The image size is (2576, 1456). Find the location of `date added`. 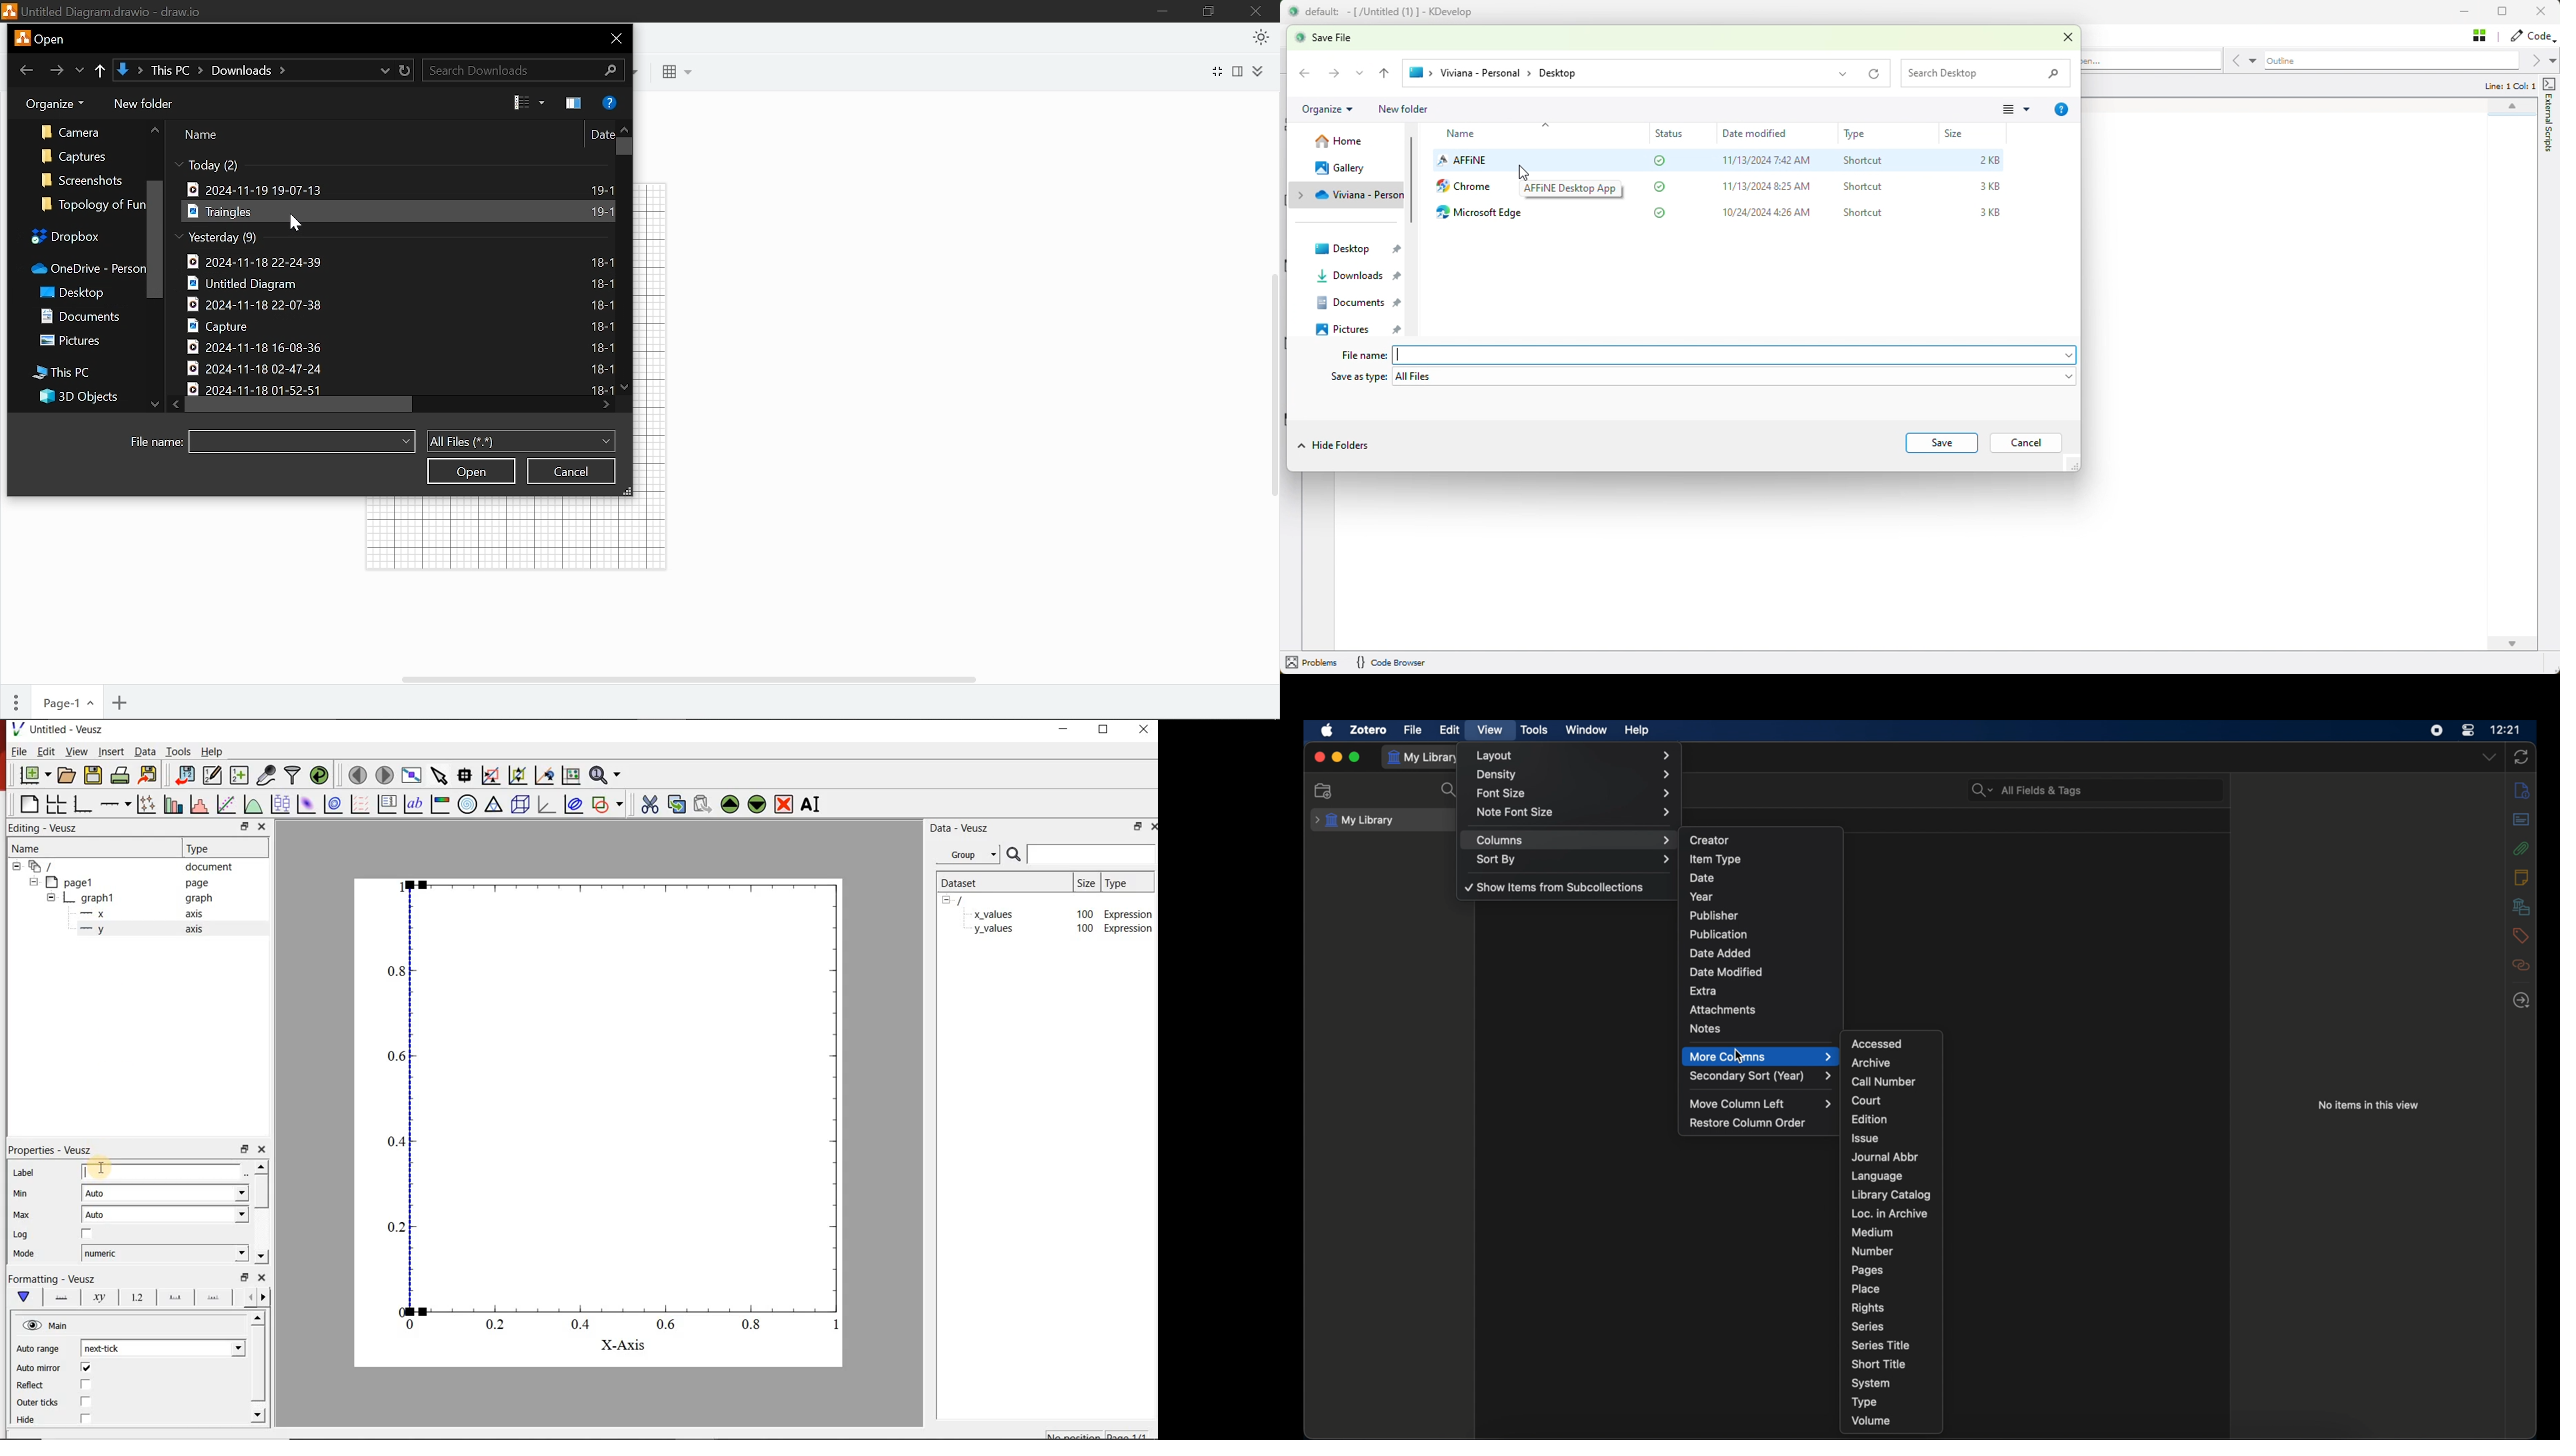

date added is located at coordinates (1721, 953).